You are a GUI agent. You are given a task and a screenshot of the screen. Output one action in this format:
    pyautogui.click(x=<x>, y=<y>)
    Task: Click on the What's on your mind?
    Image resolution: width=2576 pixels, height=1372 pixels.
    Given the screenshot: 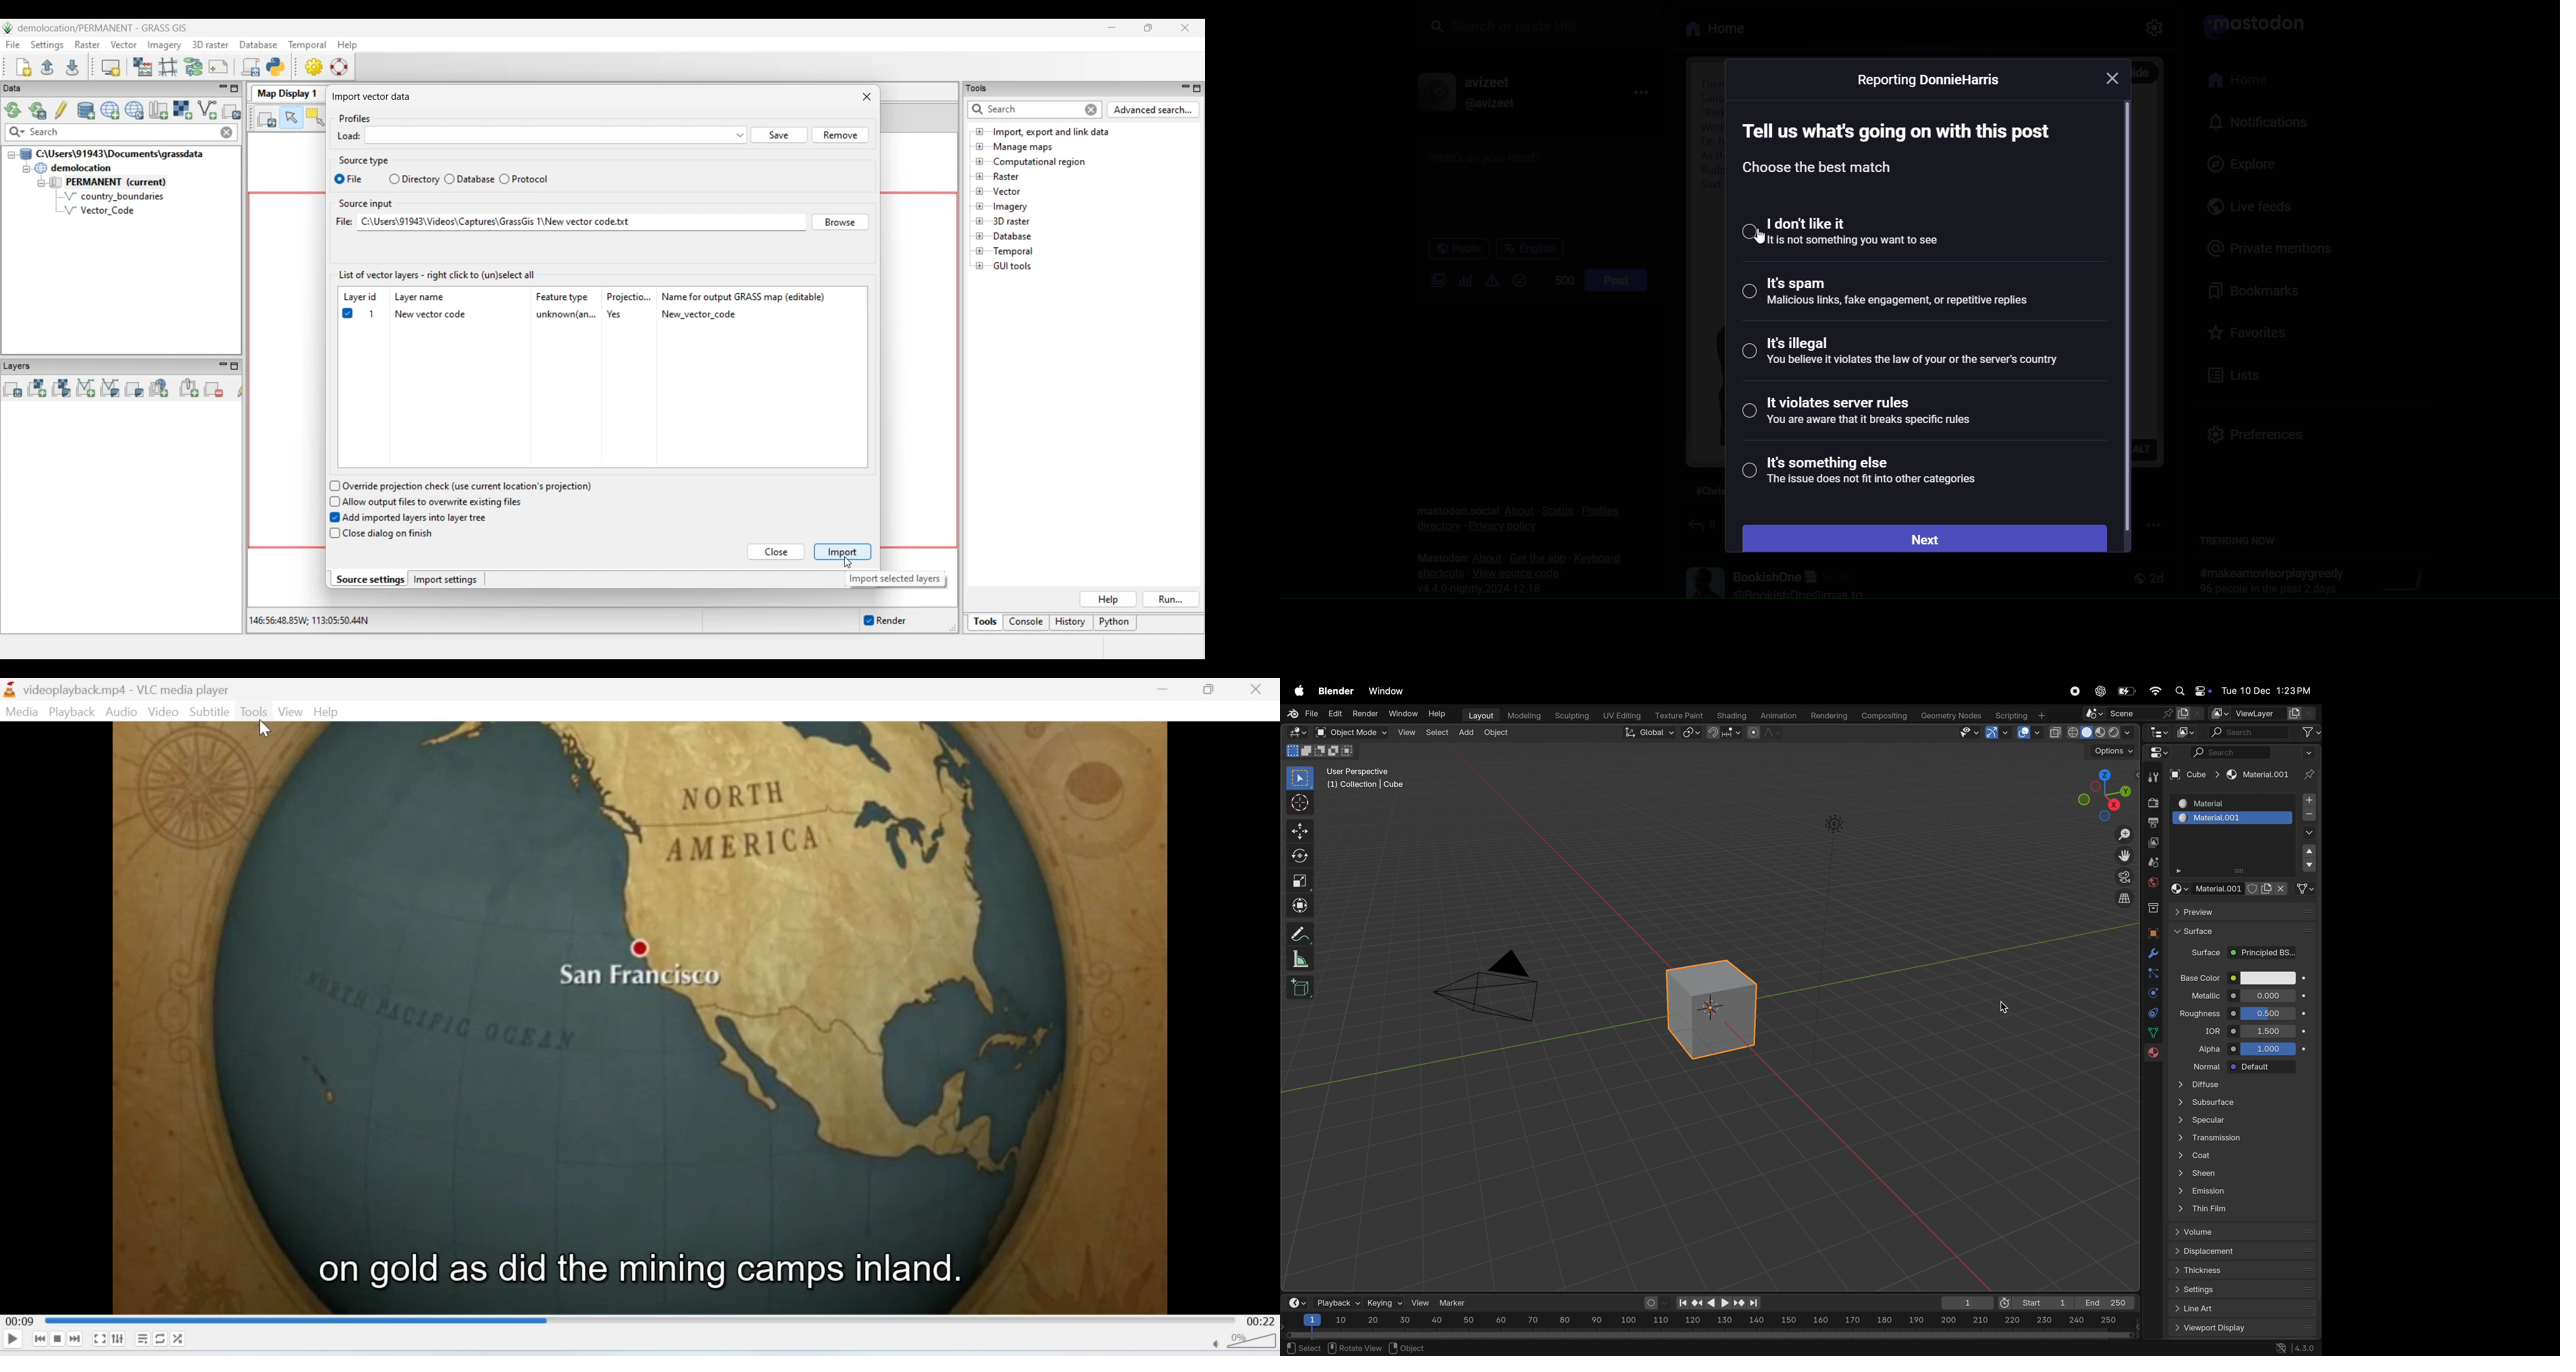 What is the action you would take?
    pyautogui.click(x=1532, y=186)
    